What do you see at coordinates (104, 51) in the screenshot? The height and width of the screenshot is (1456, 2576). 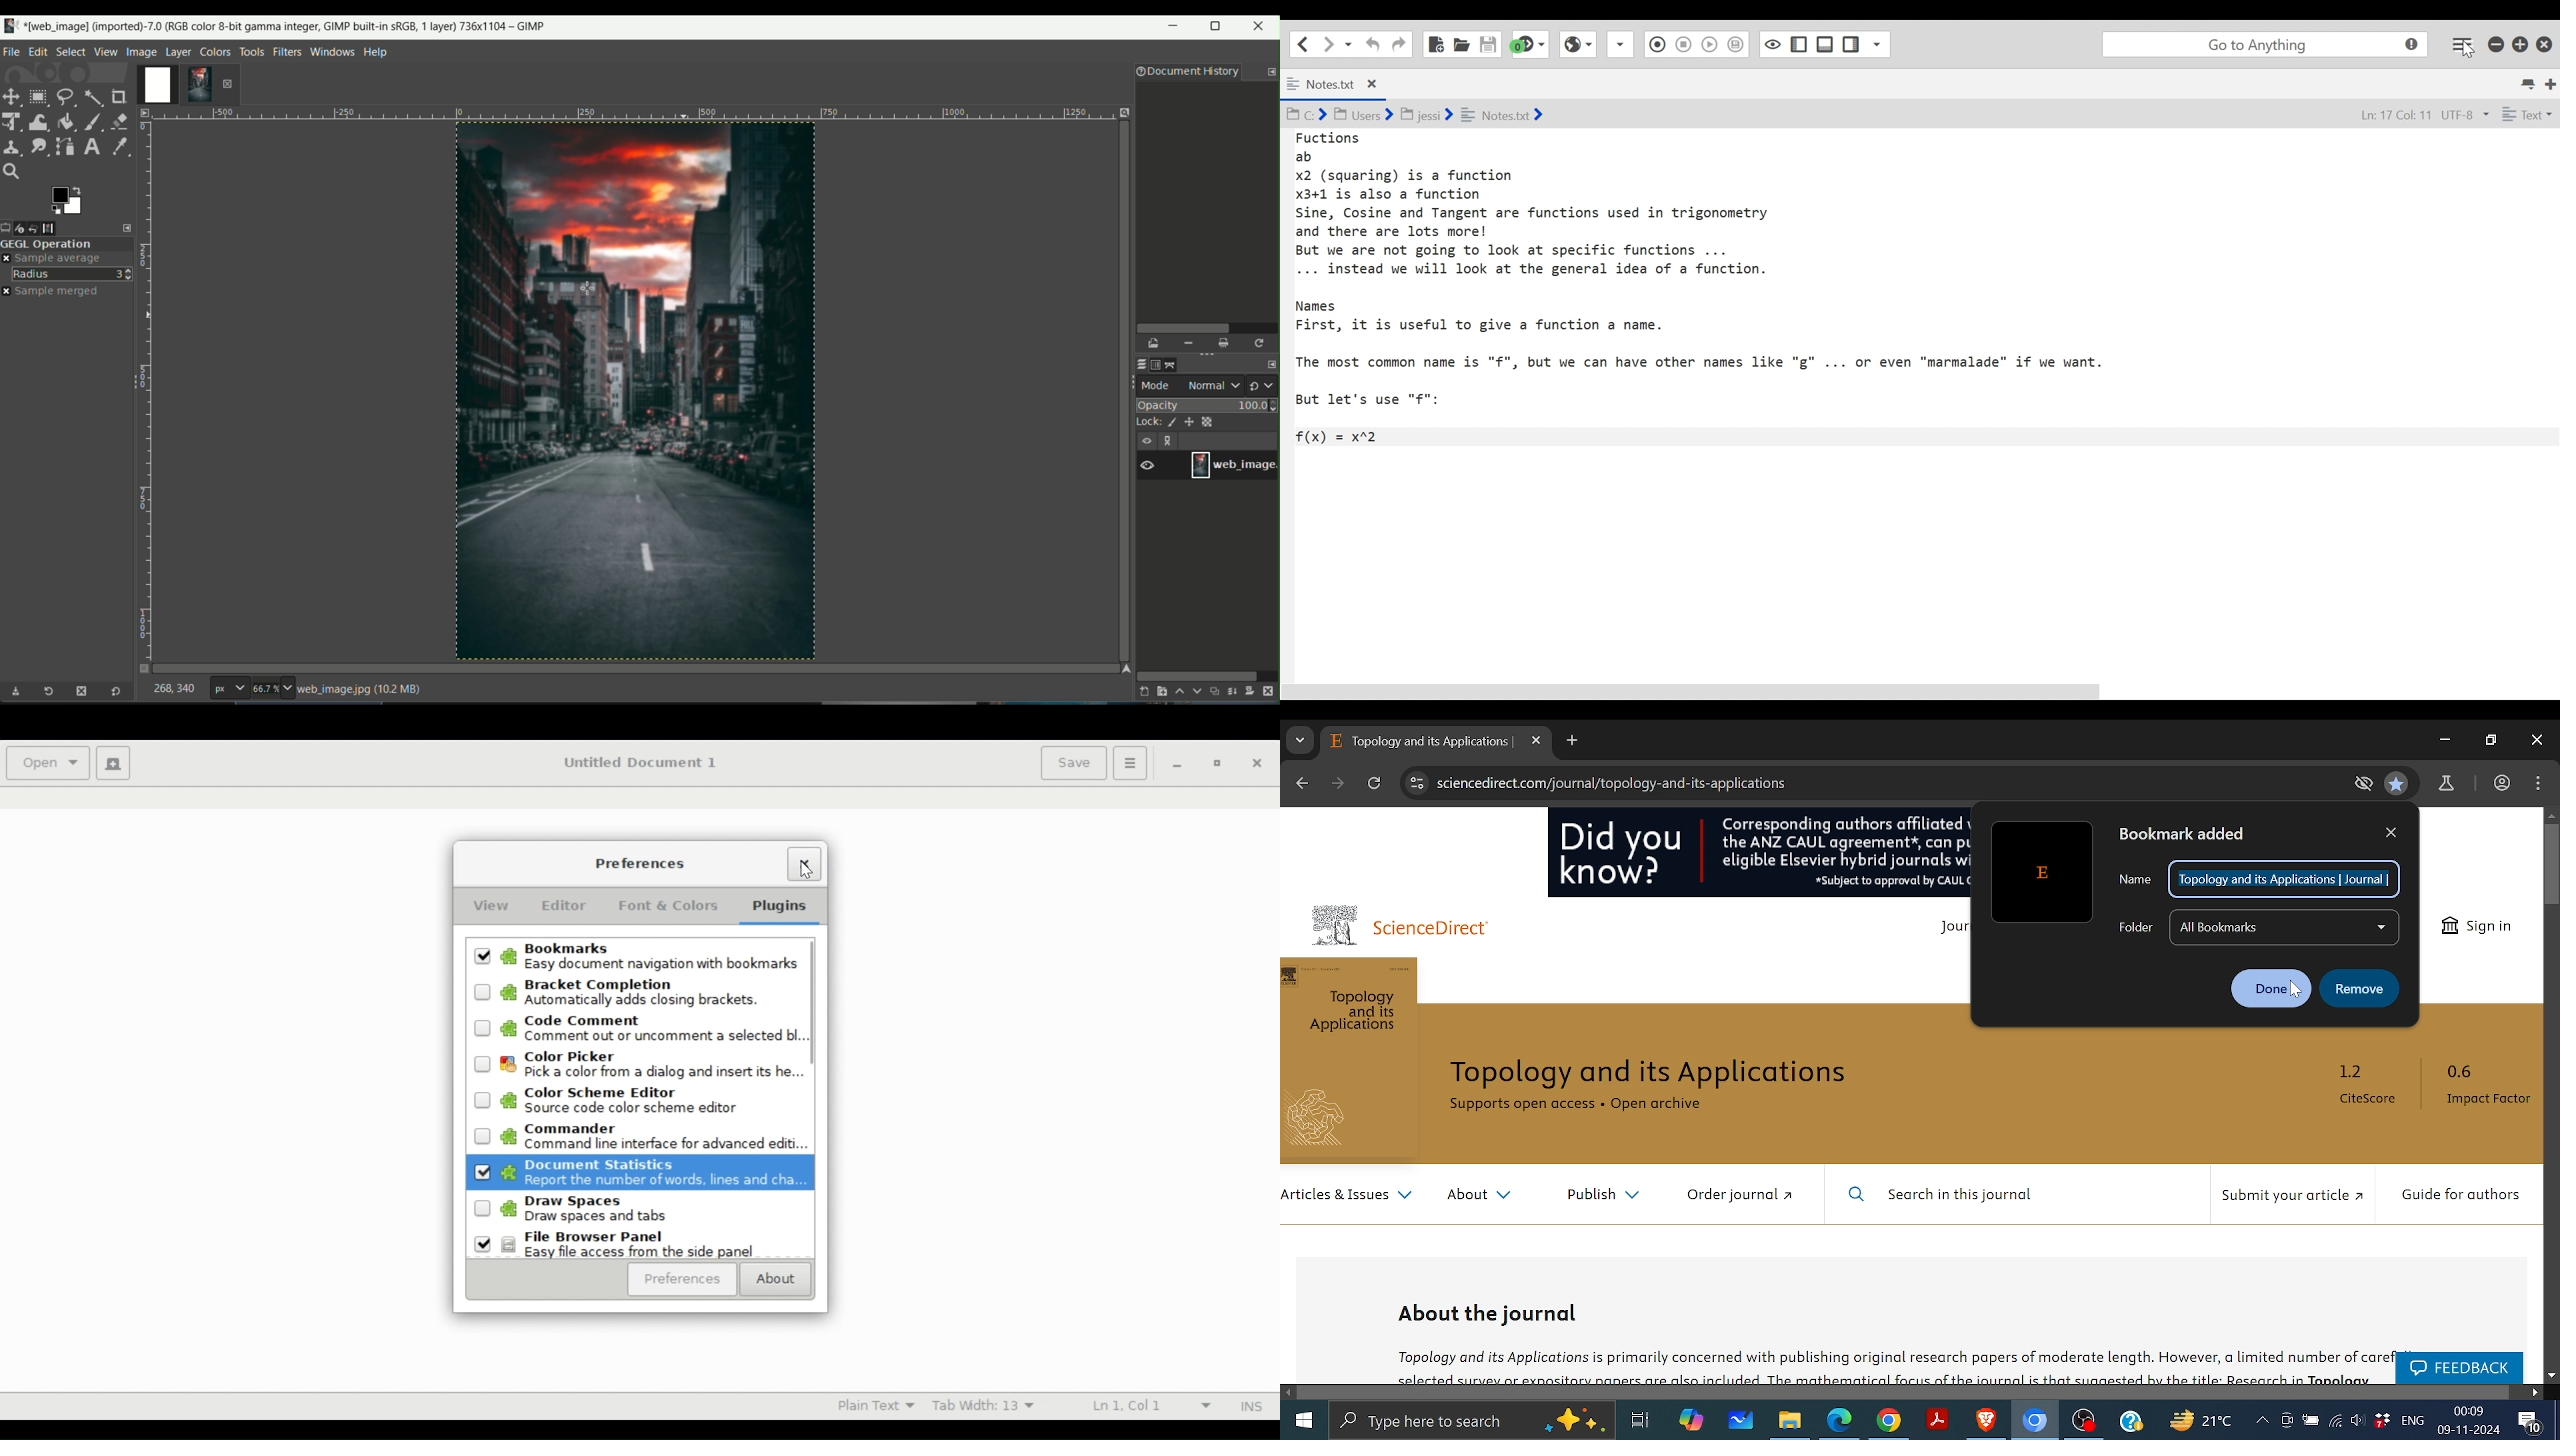 I see `view tab` at bounding box center [104, 51].